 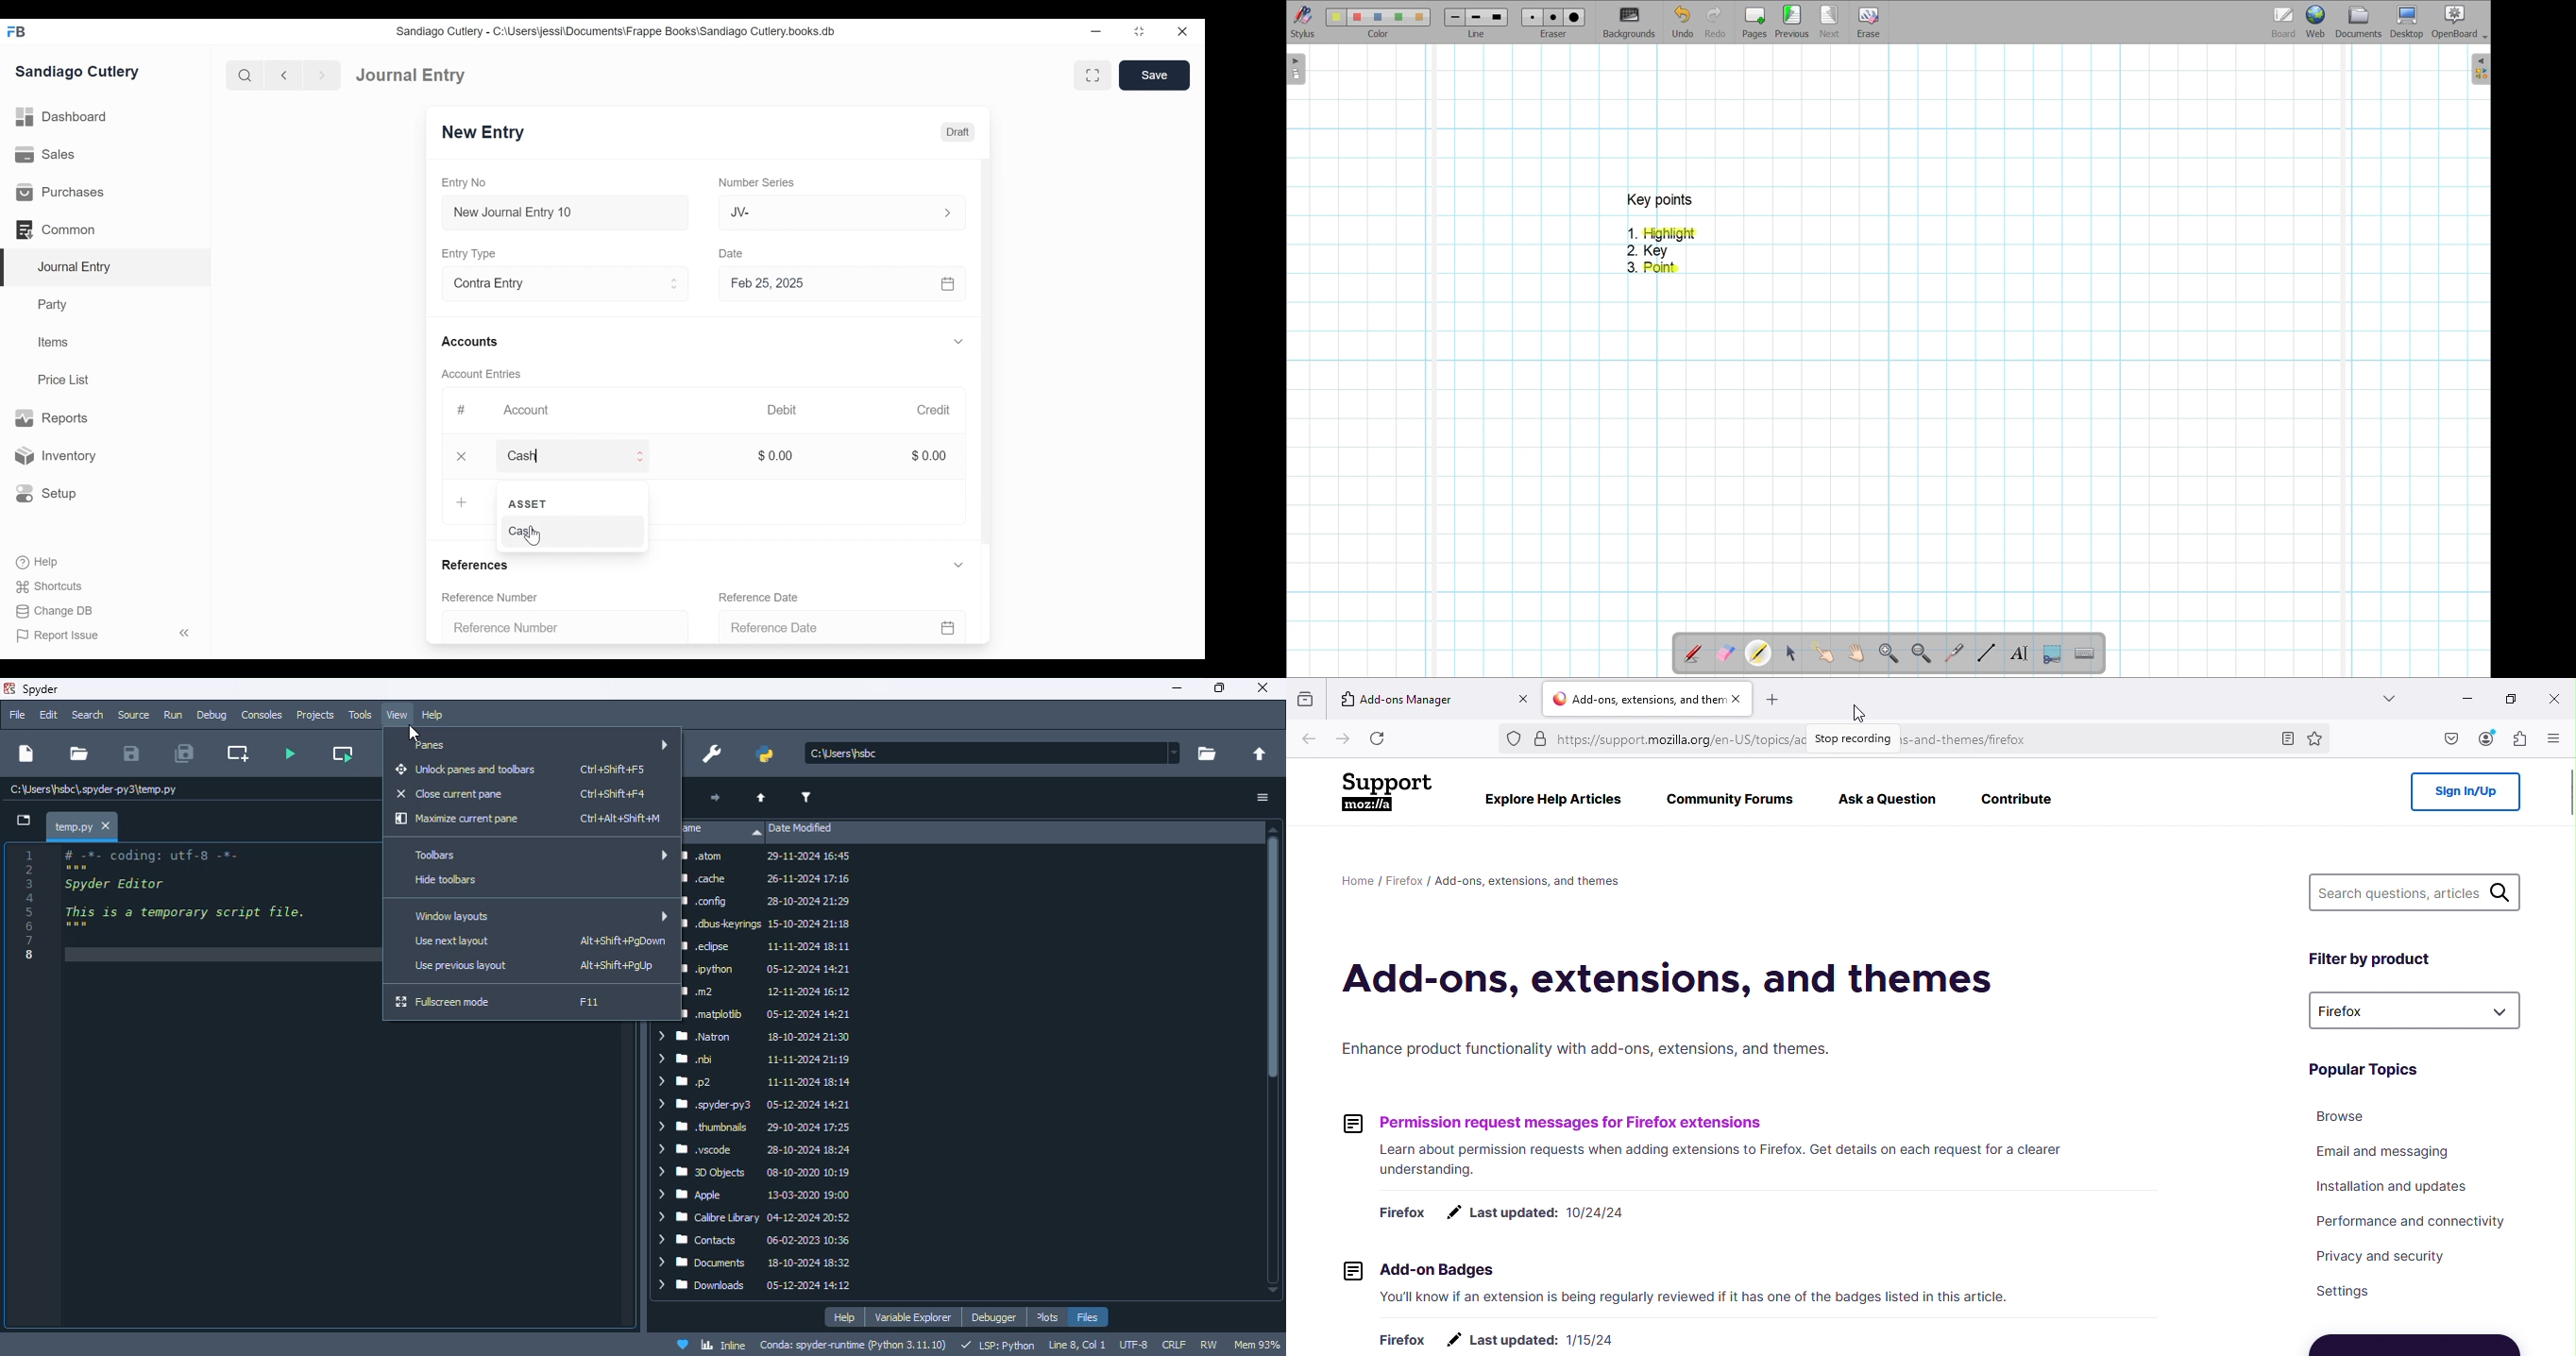 I want to click on Address bar, so click(x=1909, y=738).